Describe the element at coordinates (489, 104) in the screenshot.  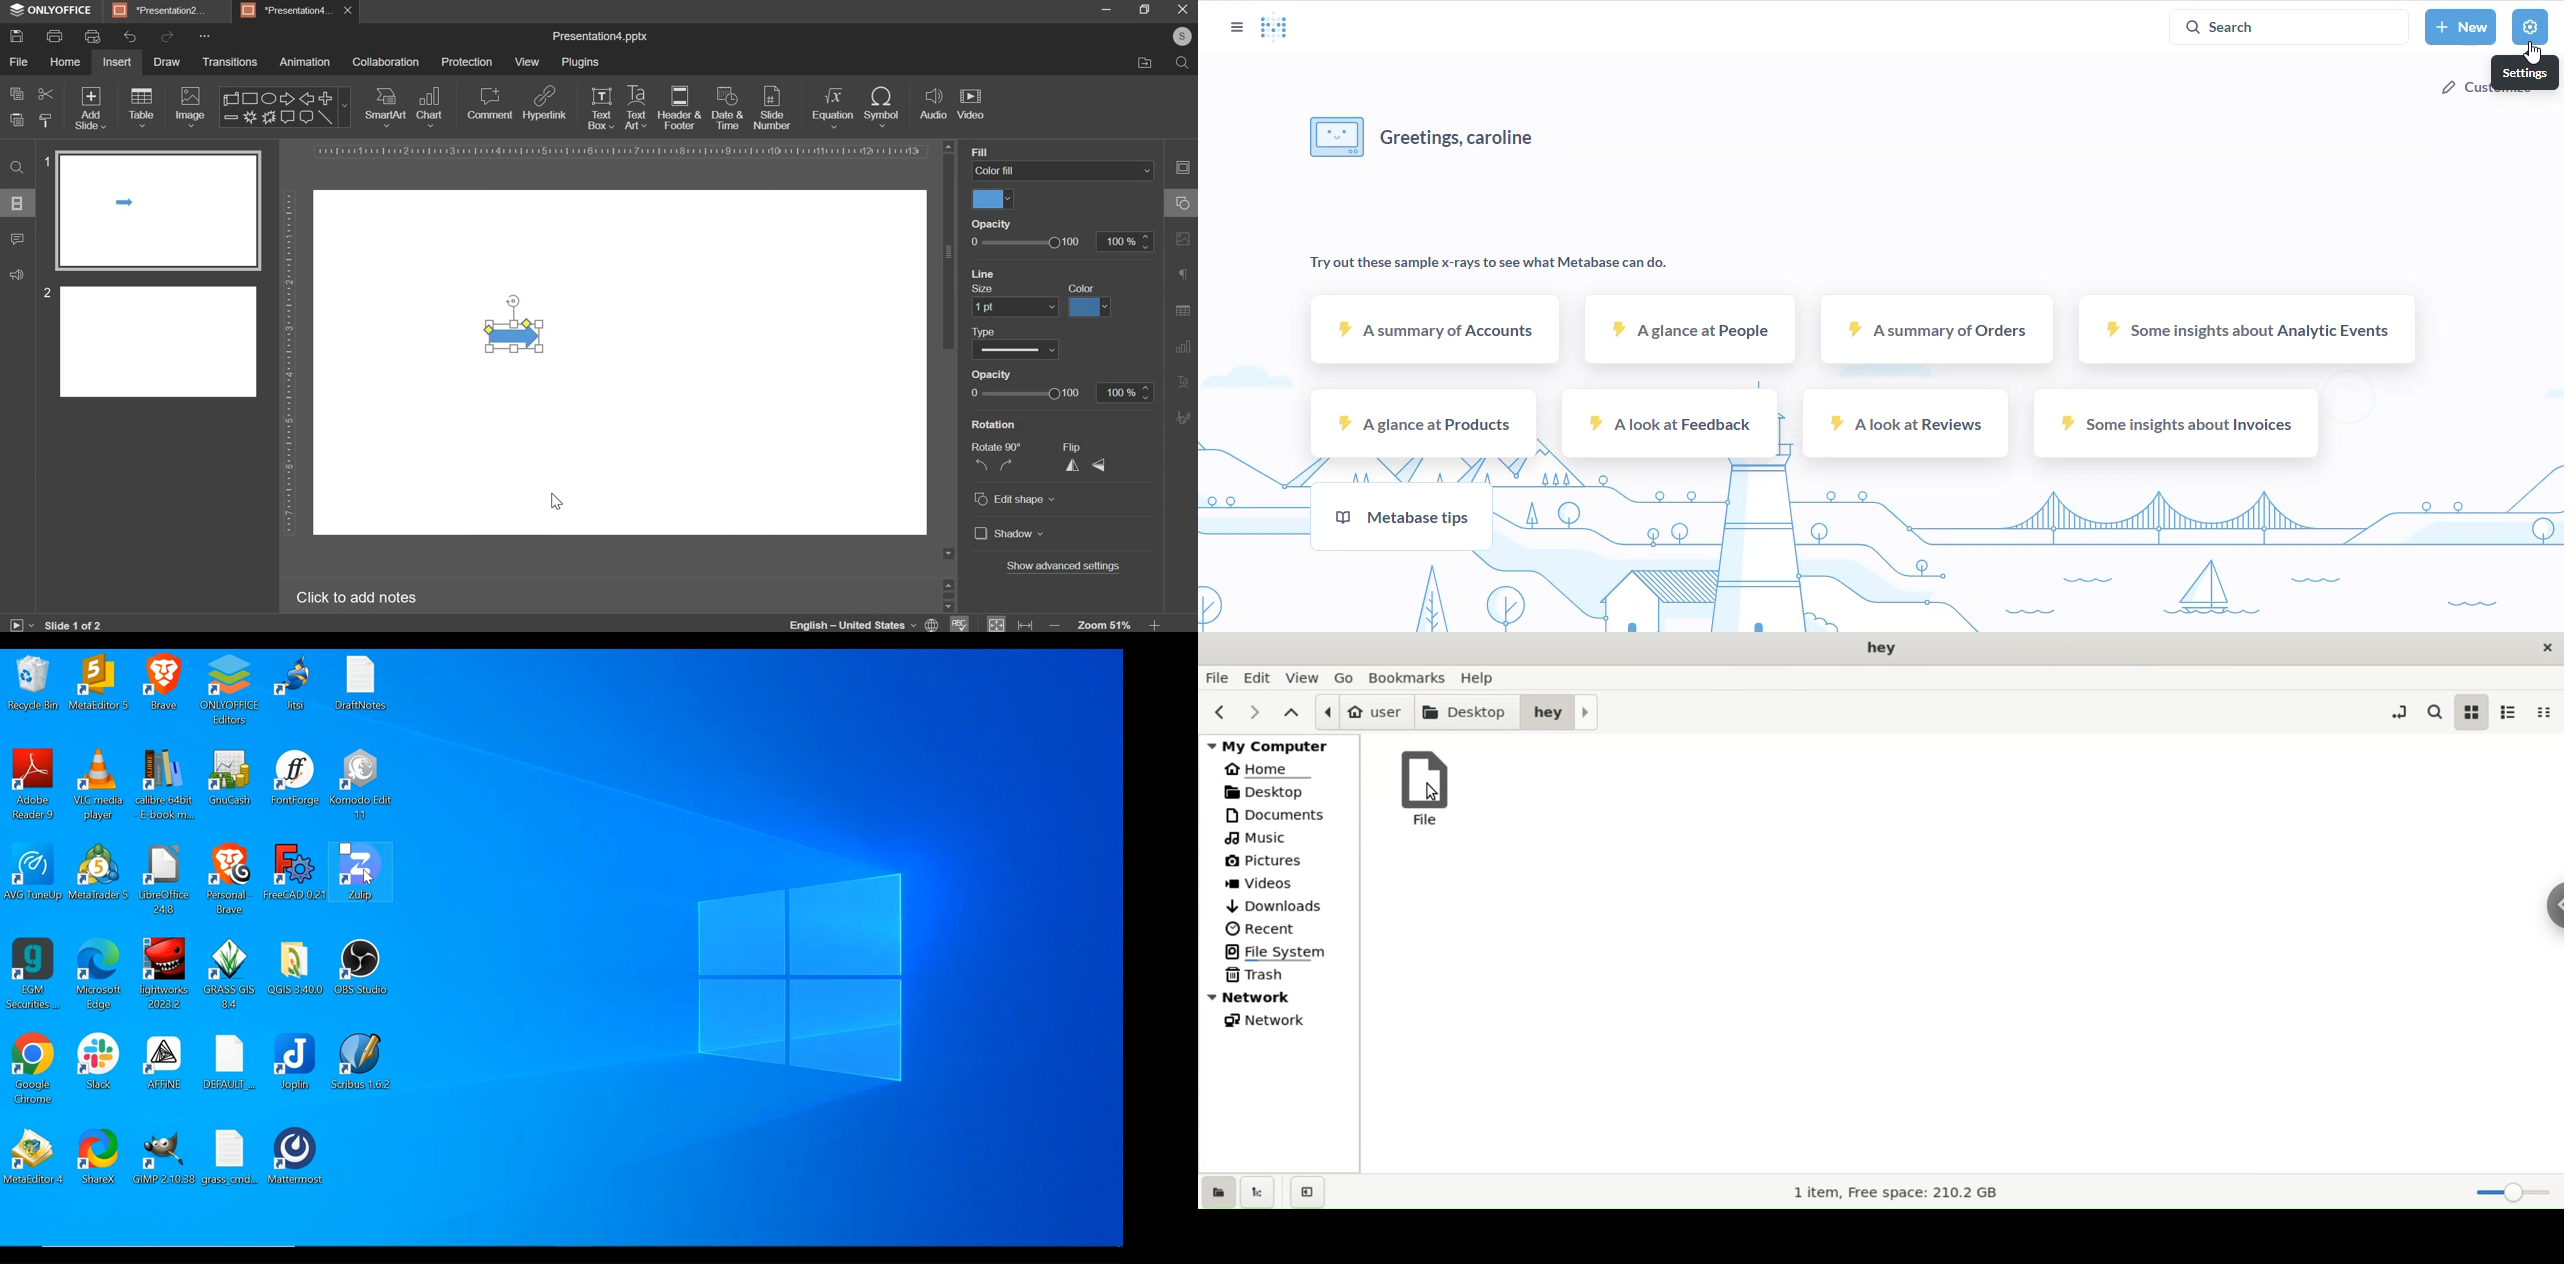
I see `comment` at that location.